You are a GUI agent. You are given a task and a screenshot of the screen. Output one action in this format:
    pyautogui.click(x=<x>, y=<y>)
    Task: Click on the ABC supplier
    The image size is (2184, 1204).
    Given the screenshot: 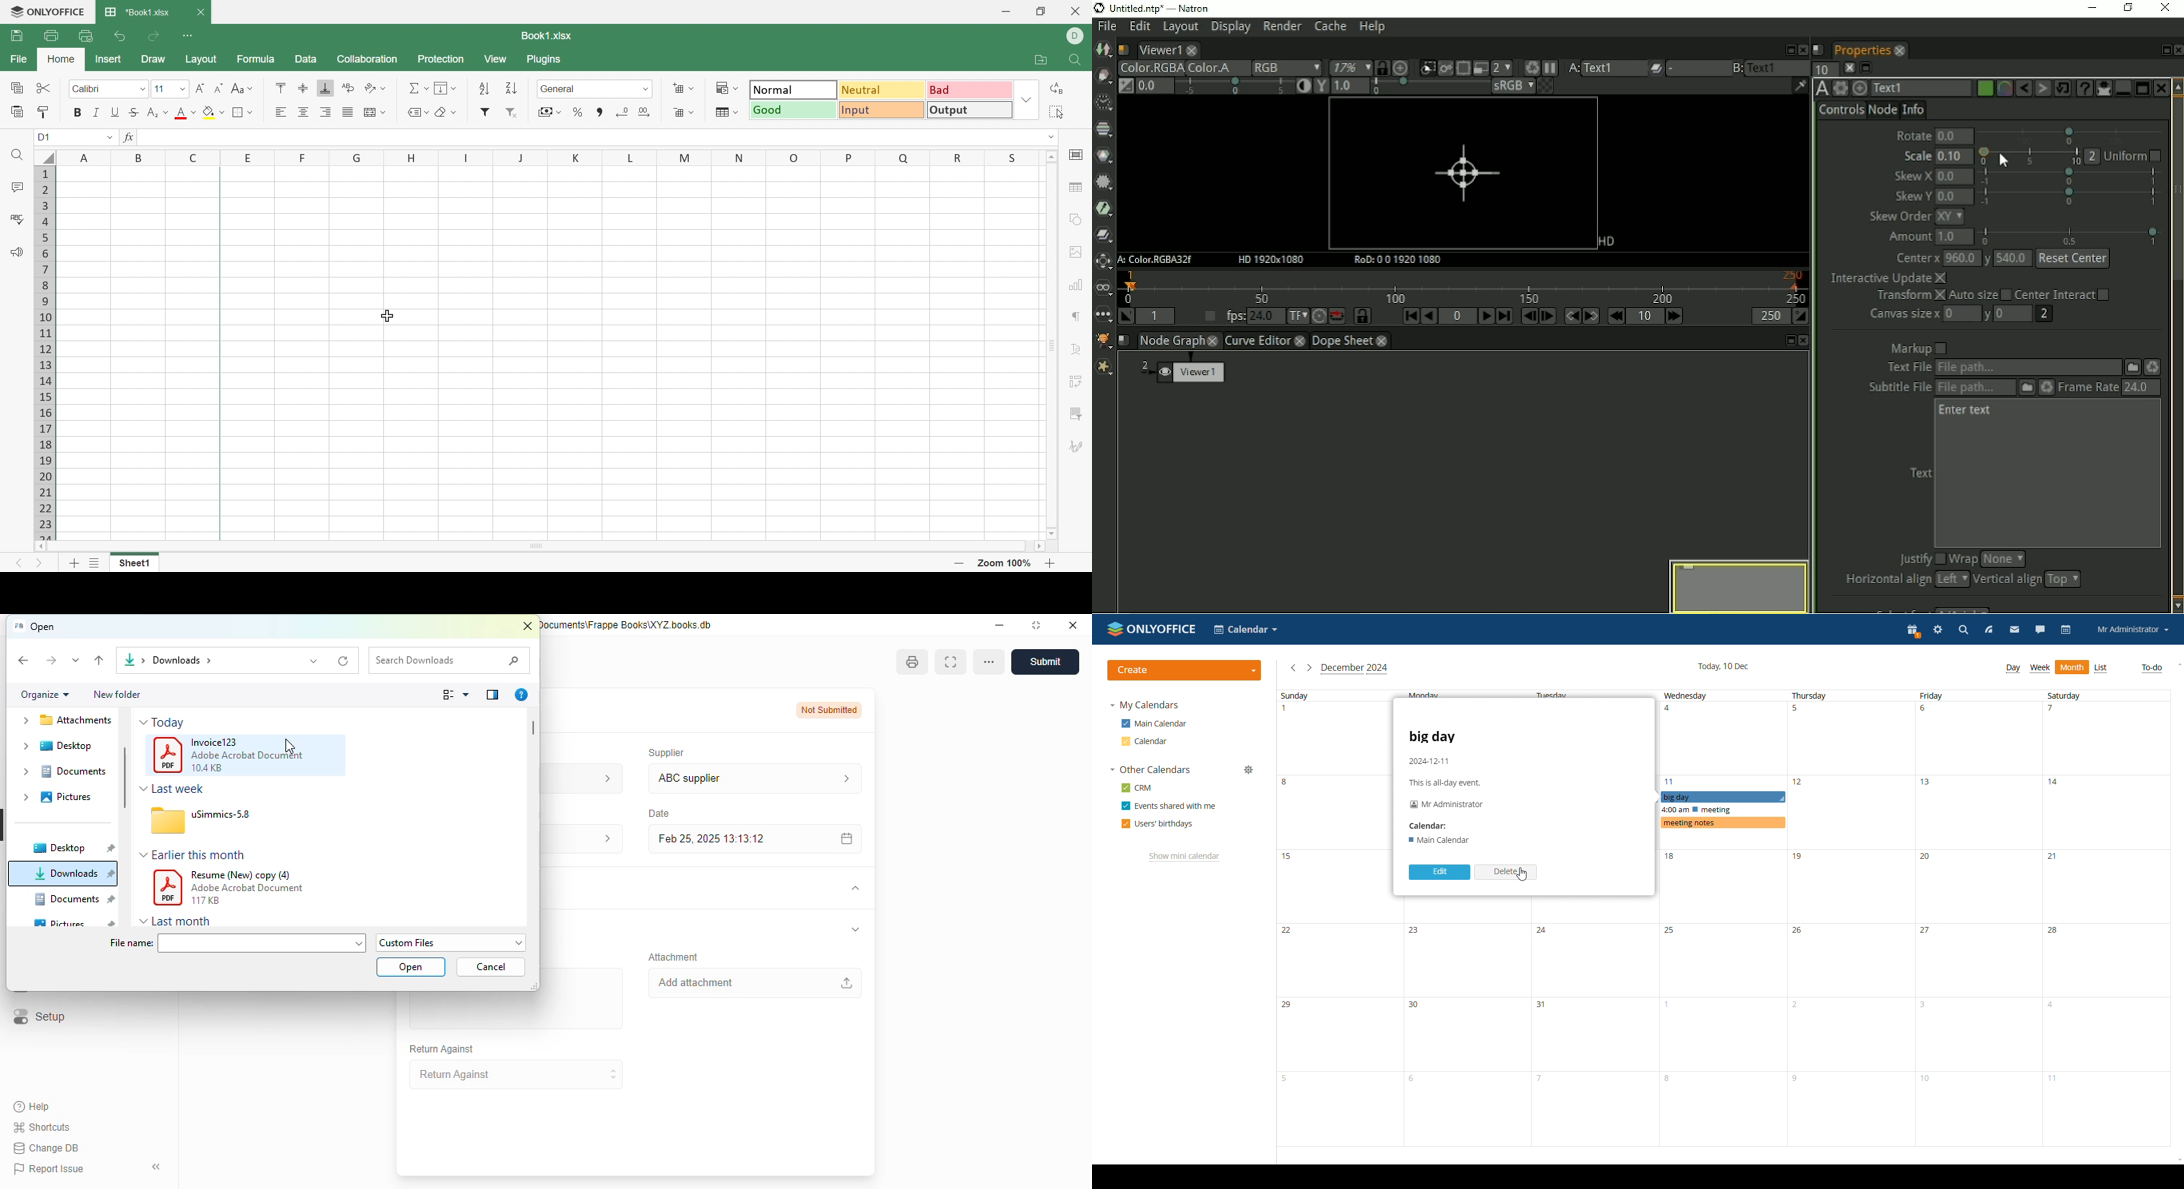 What is the action you would take?
    pyautogui.click(x=724, y=779)
    